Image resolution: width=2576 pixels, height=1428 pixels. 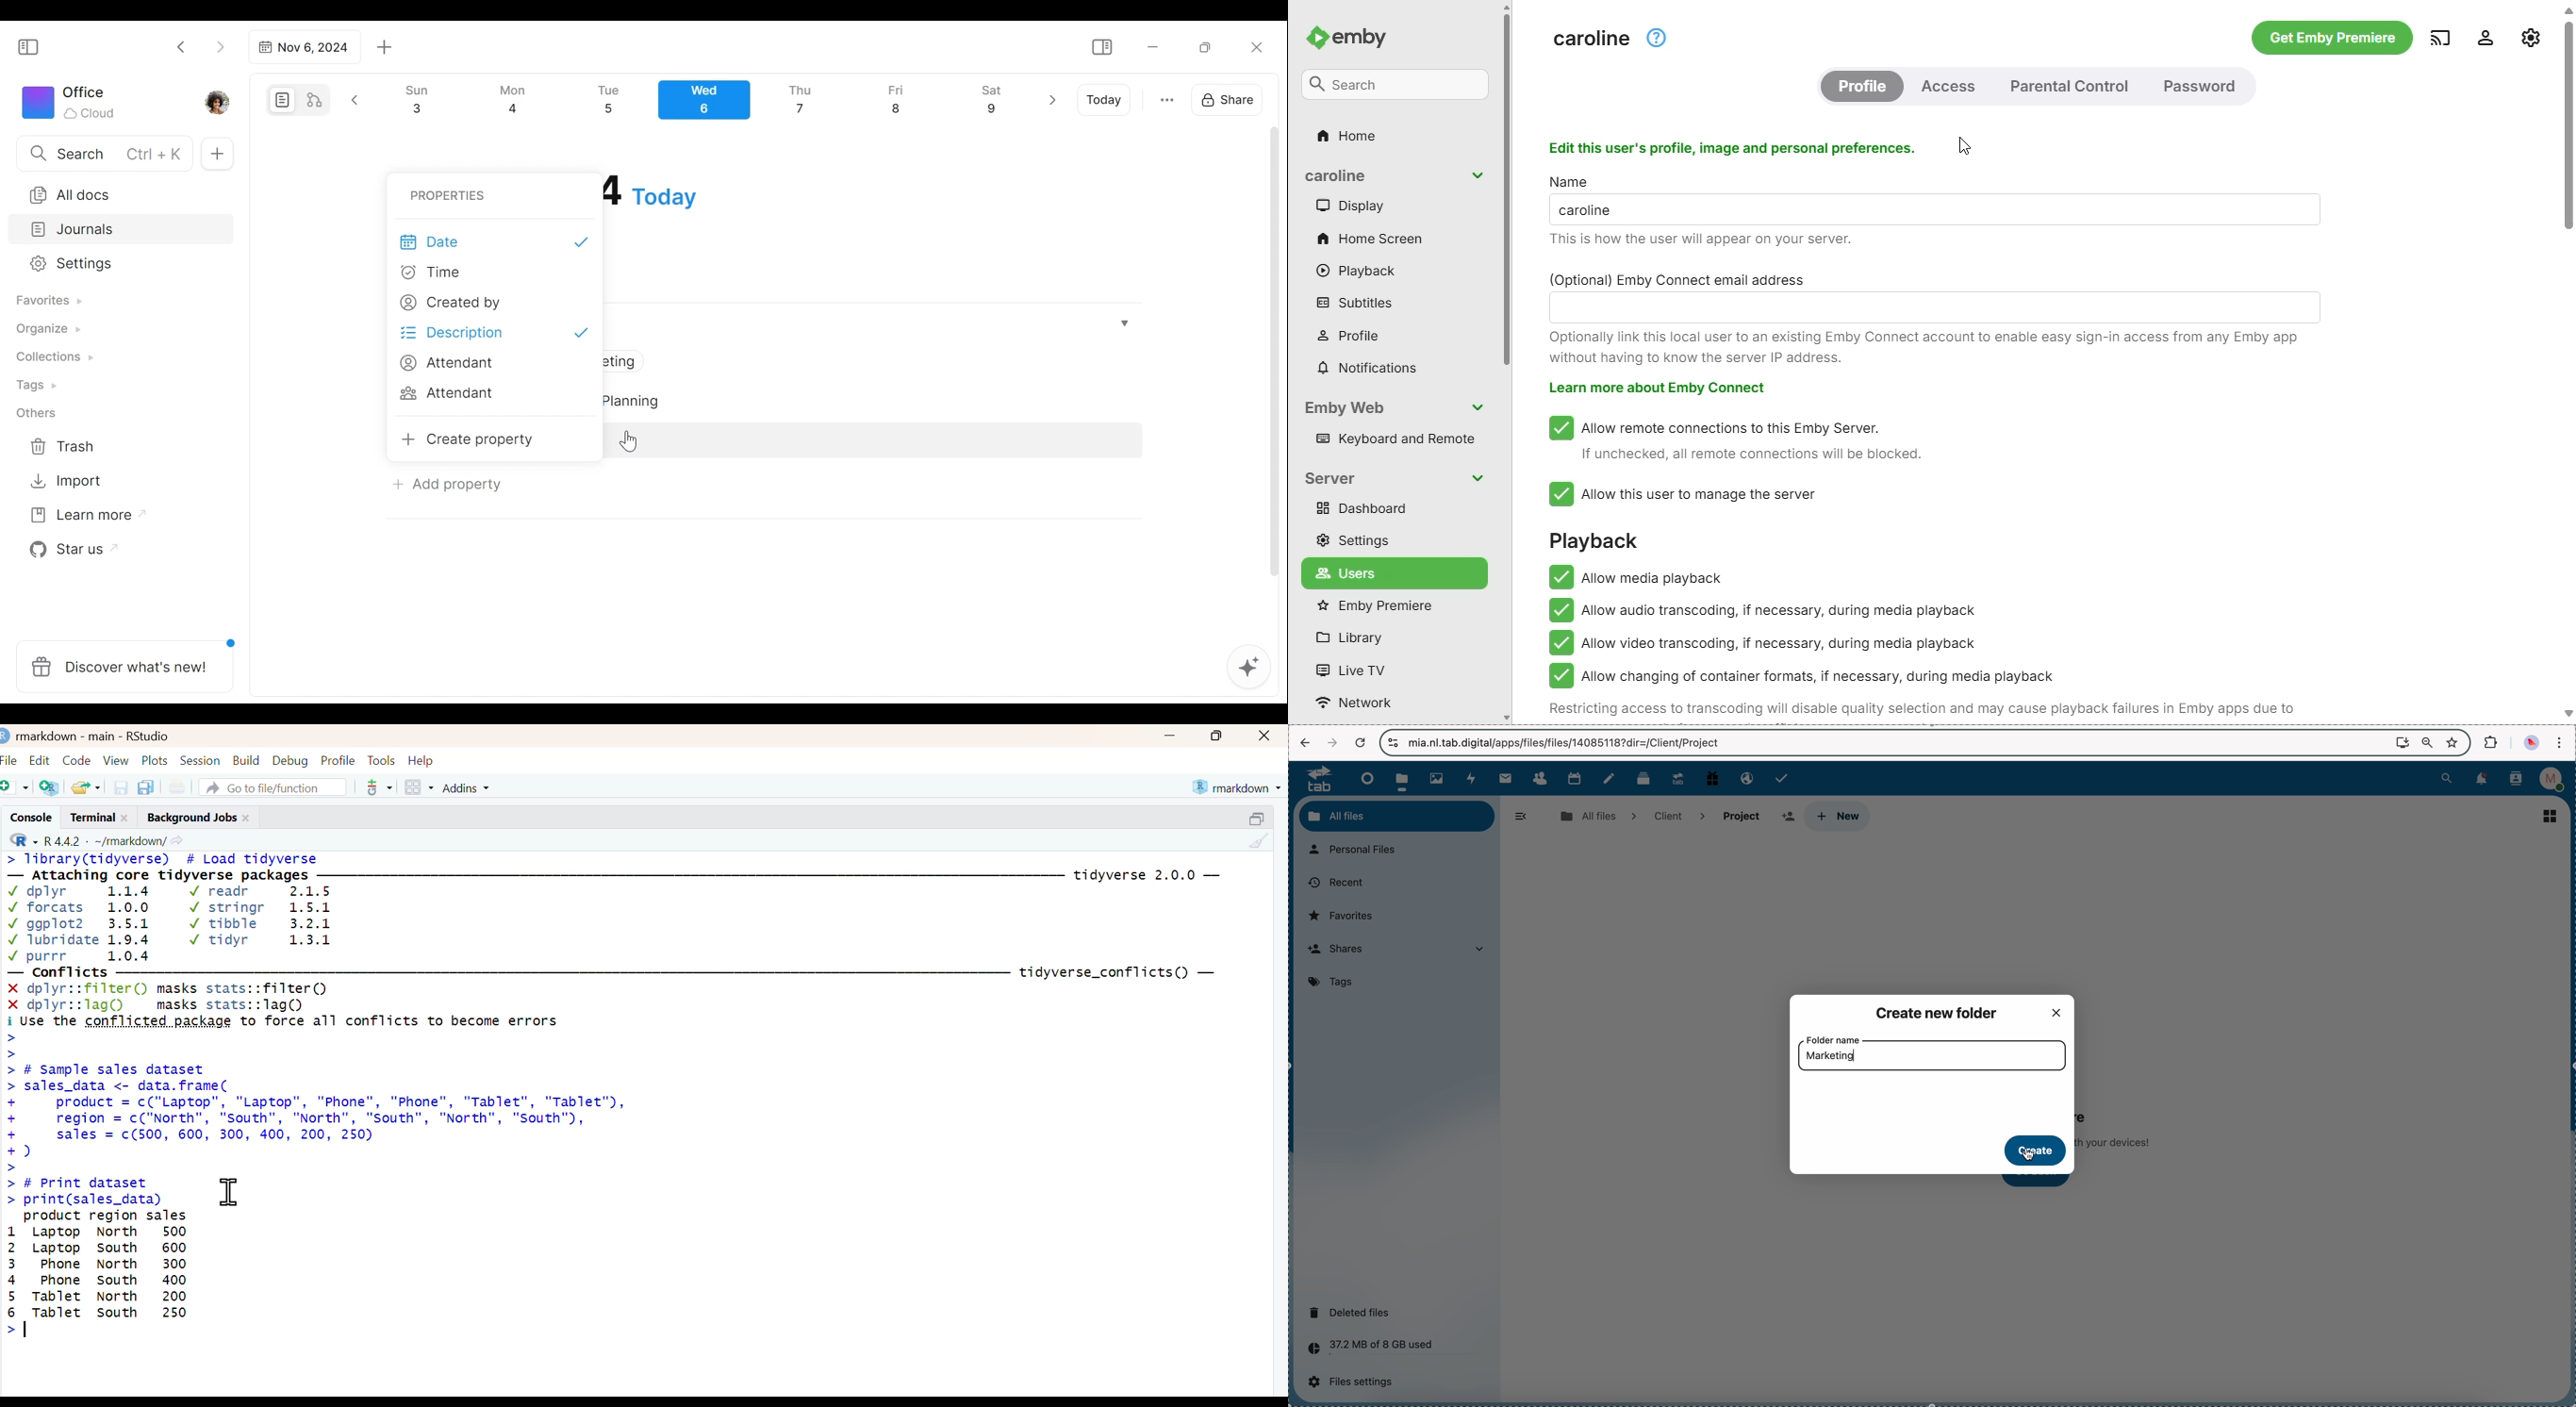 What do you see at coordinates (302, 47) in the screenshot?
I see `Tab` at bounding box center [302, 47].